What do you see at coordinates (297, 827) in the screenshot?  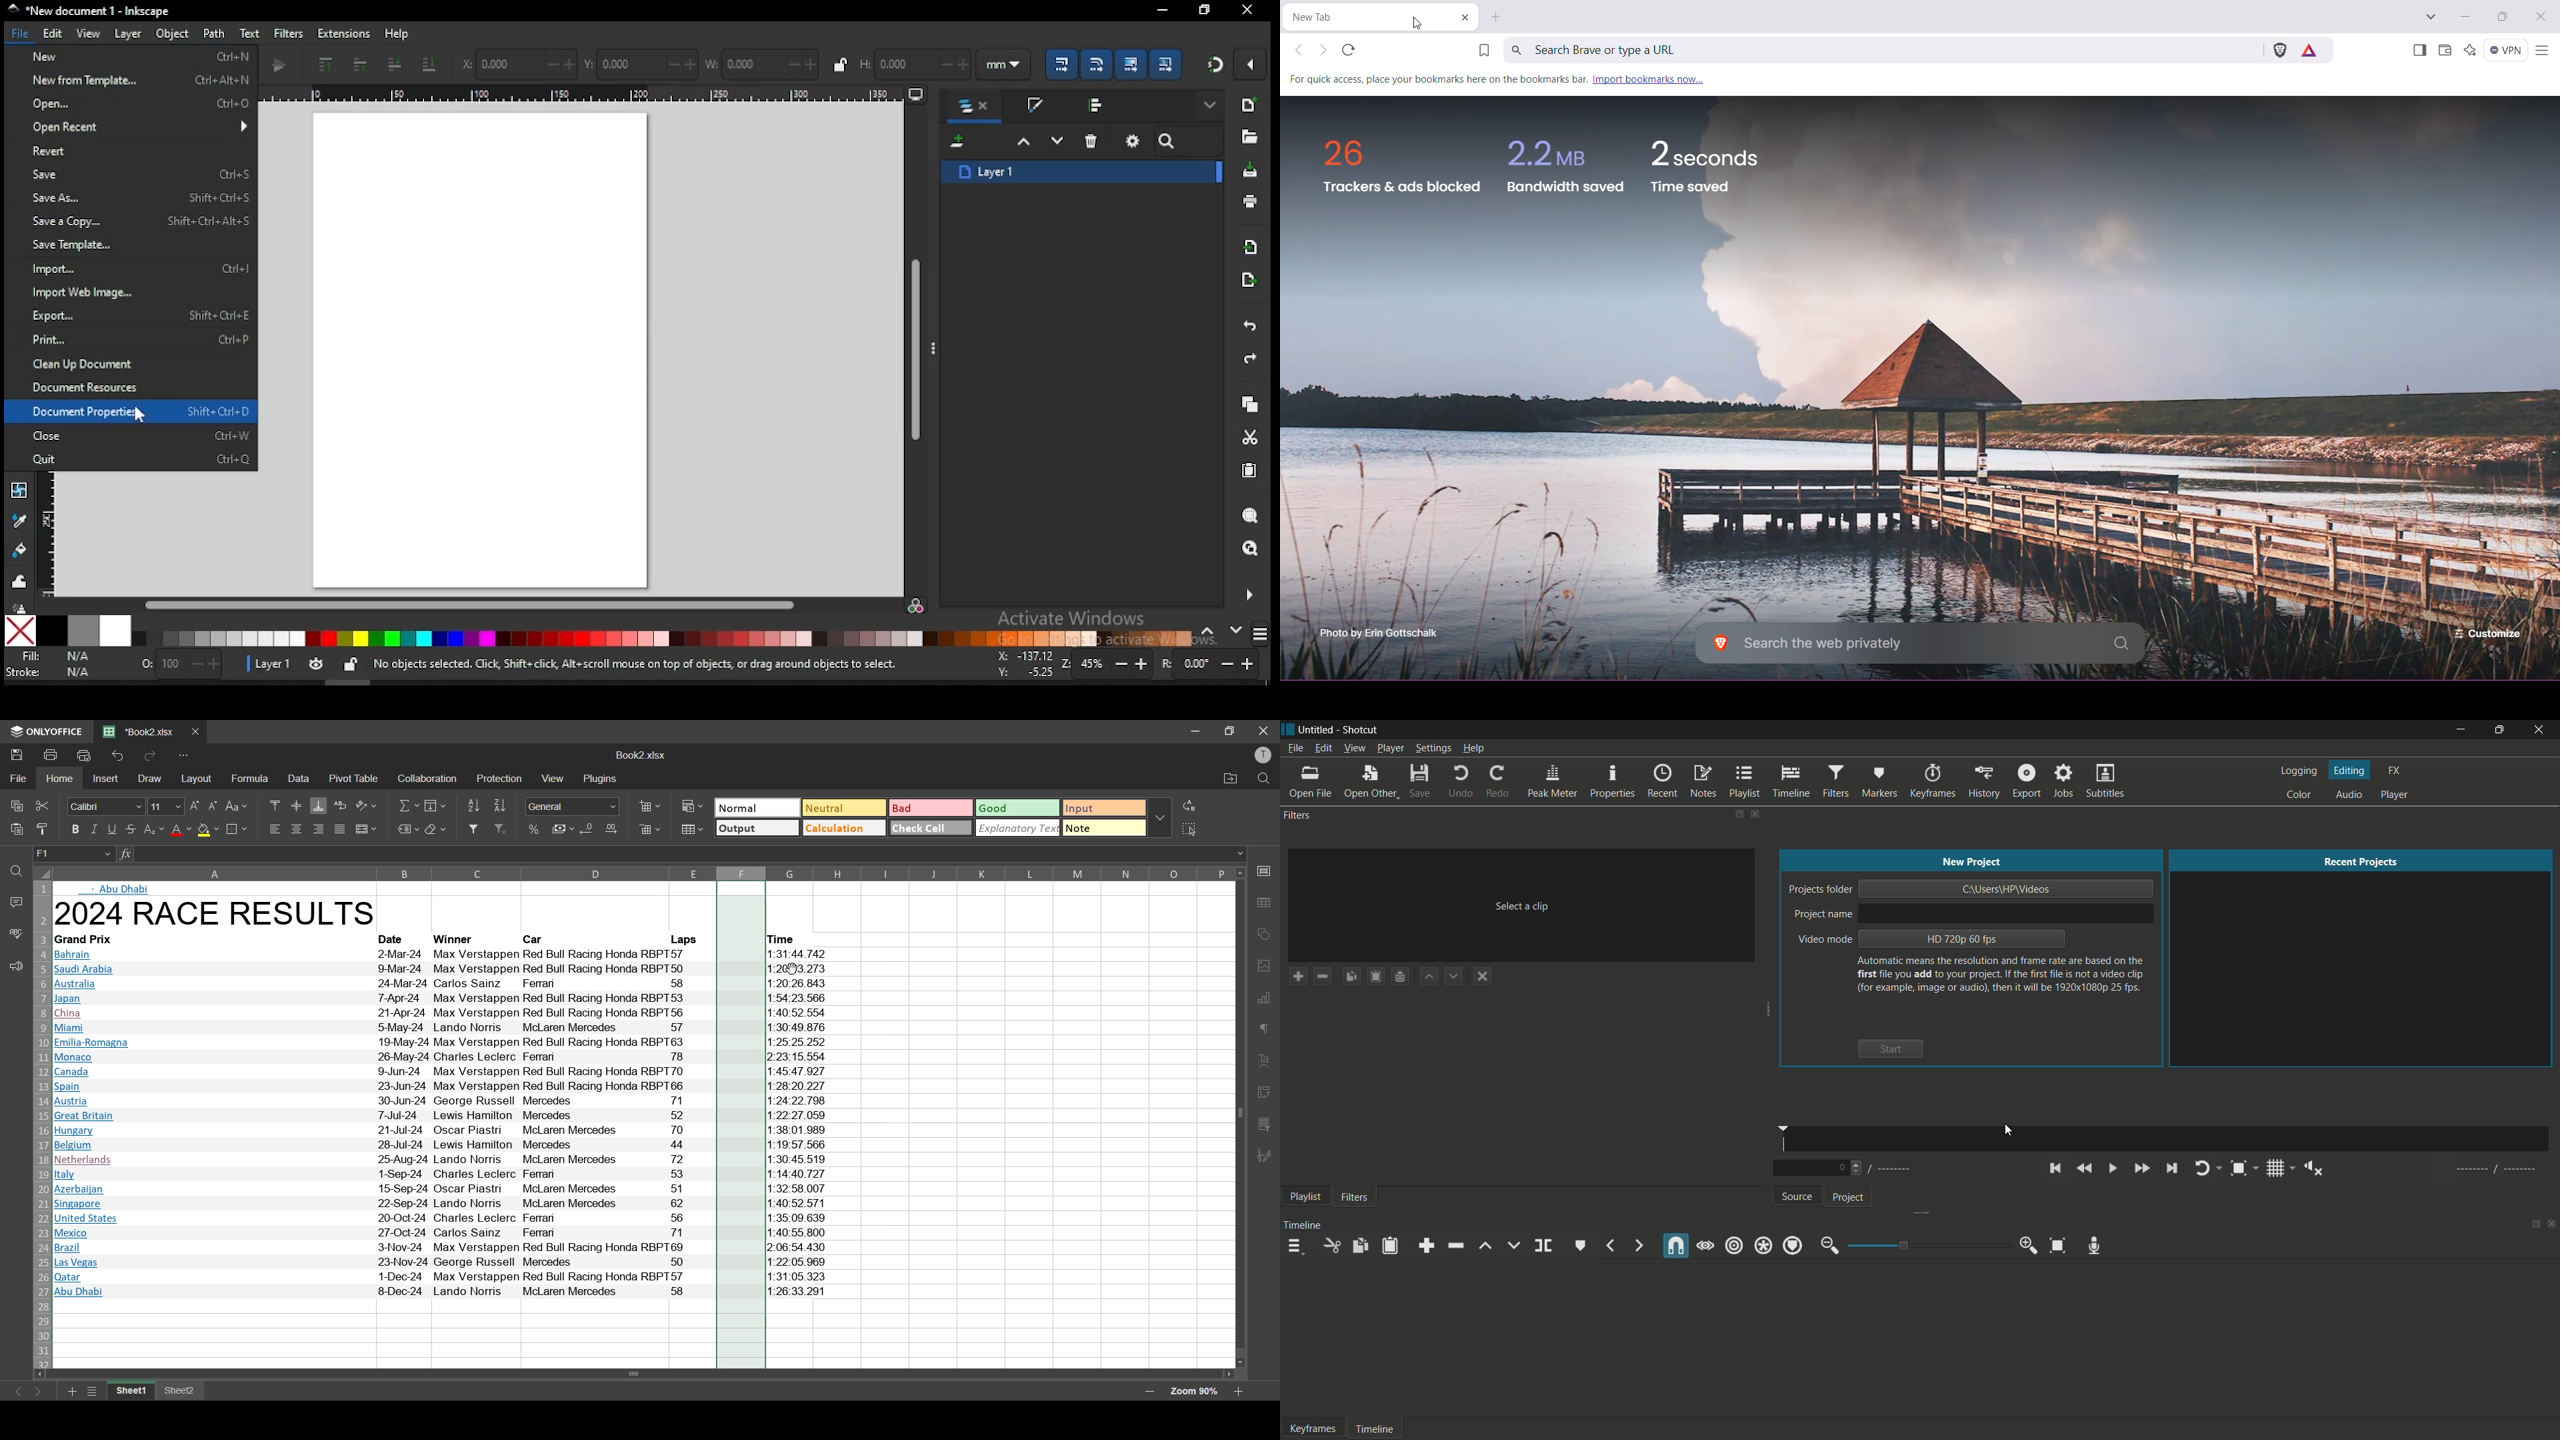 I see `align center` at bounding box center [297, 827].